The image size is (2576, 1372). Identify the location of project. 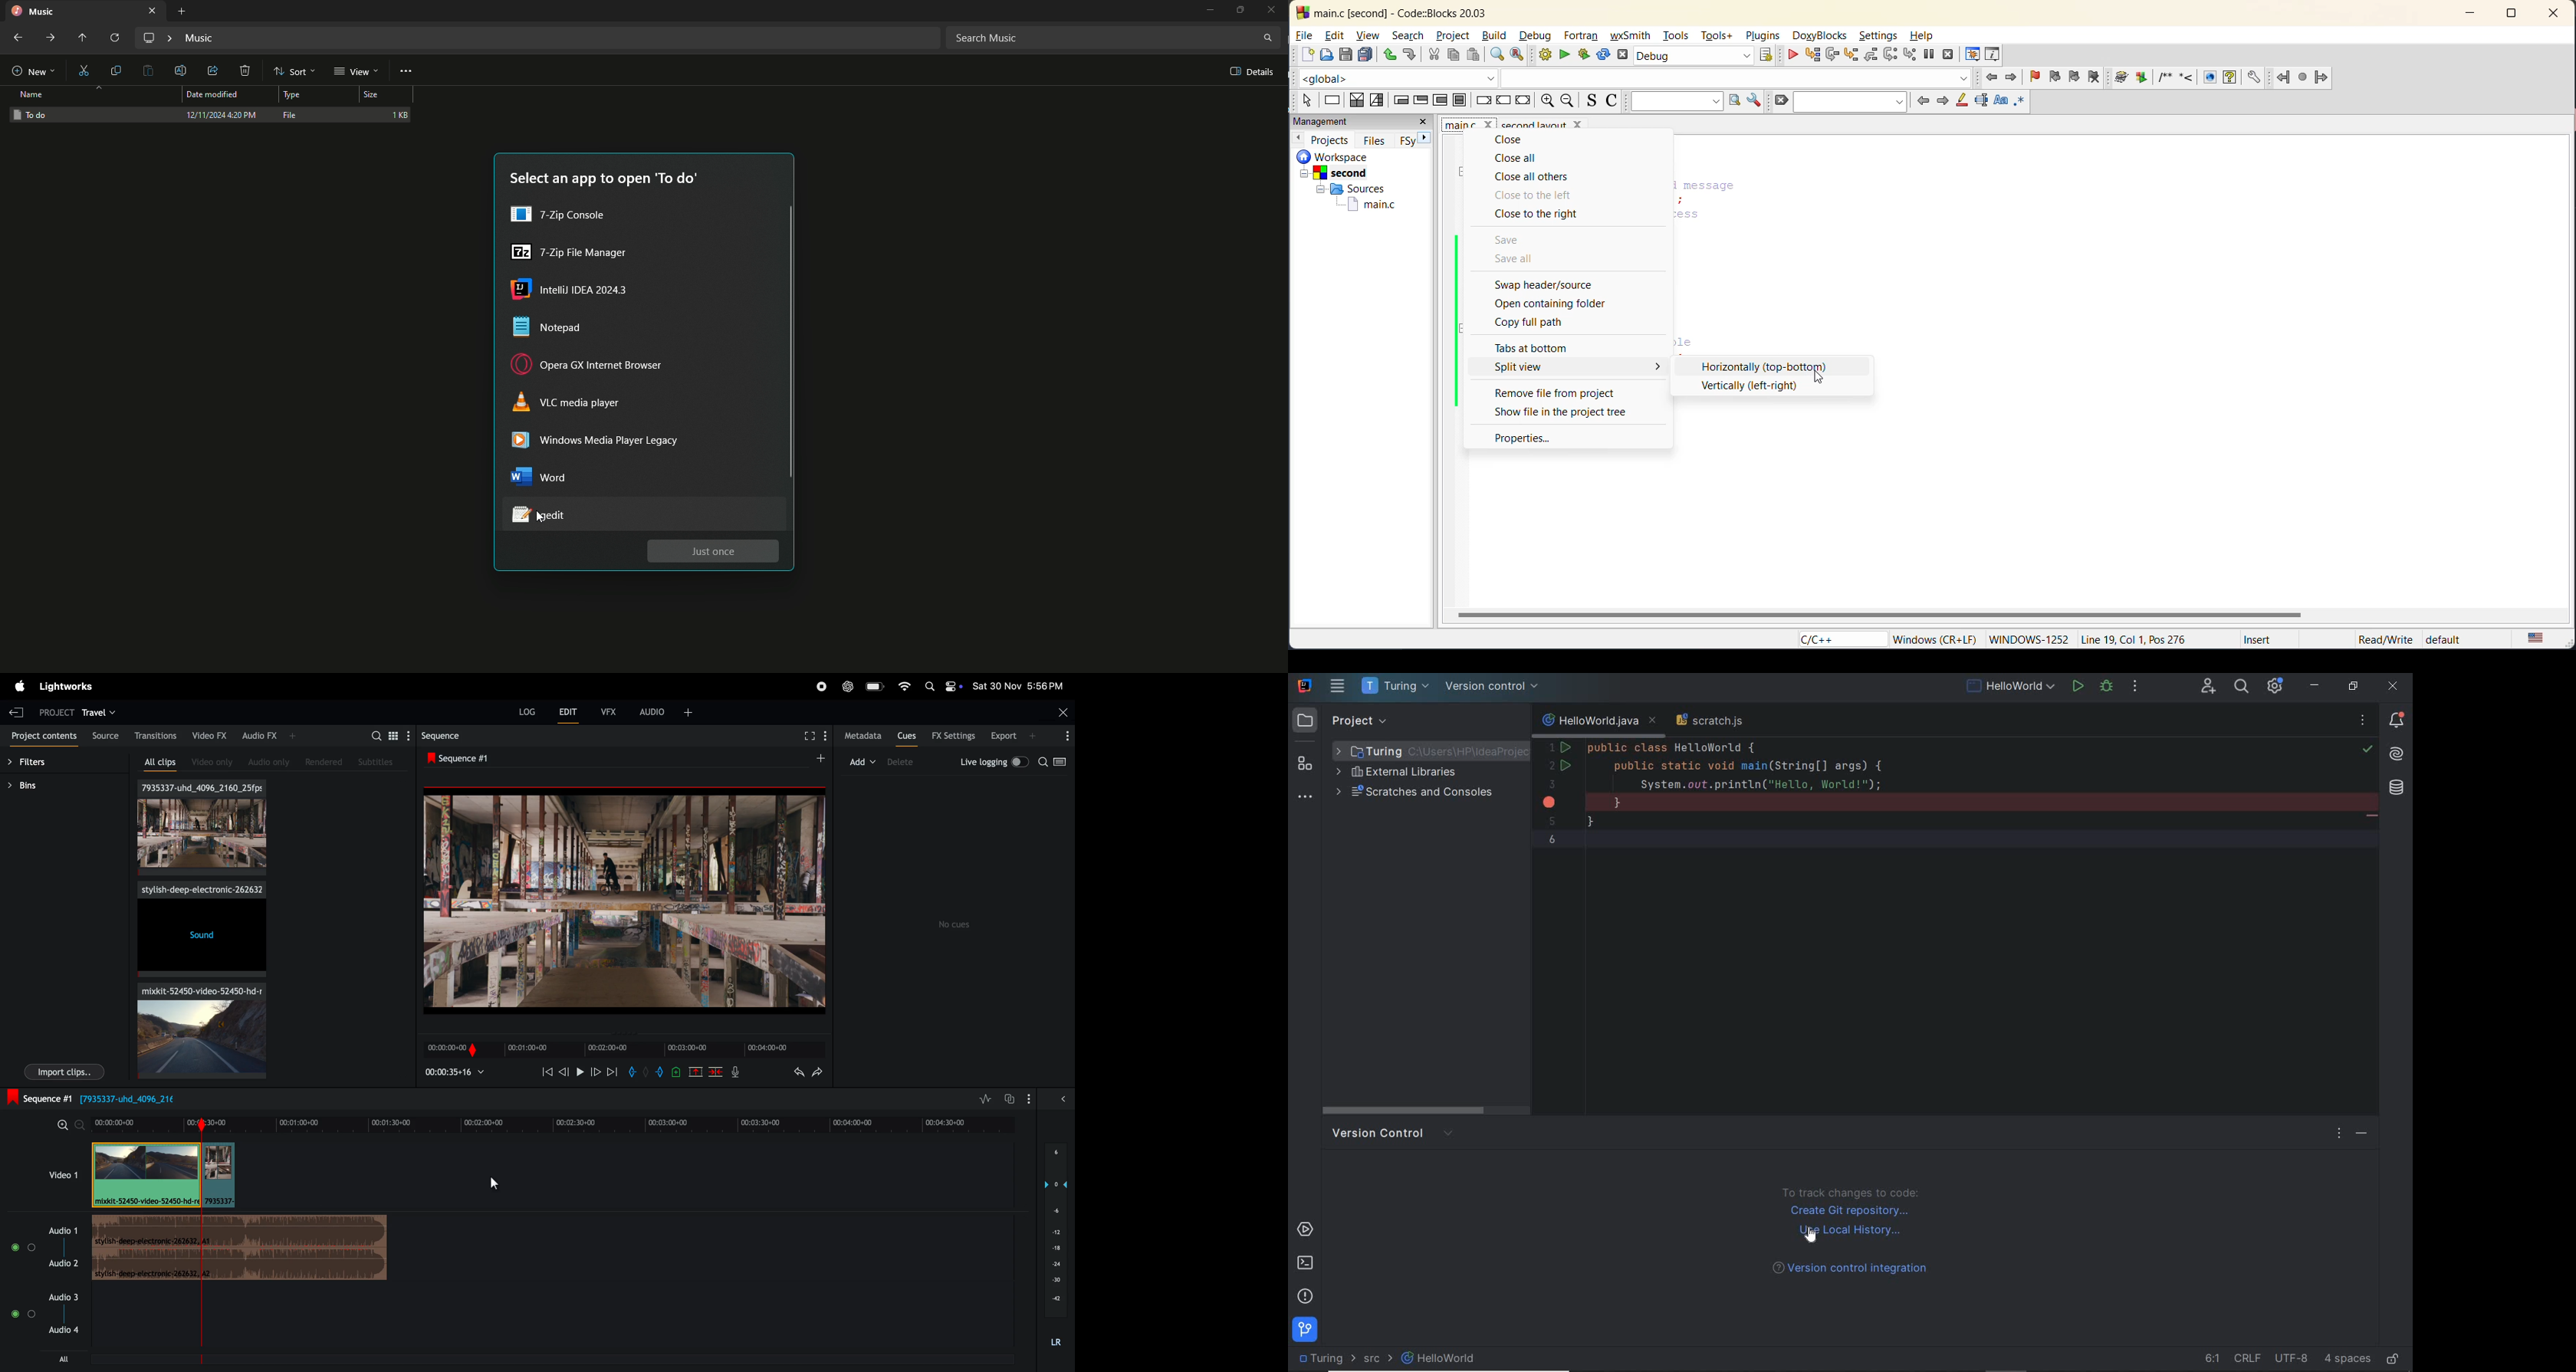
(1456, 37).